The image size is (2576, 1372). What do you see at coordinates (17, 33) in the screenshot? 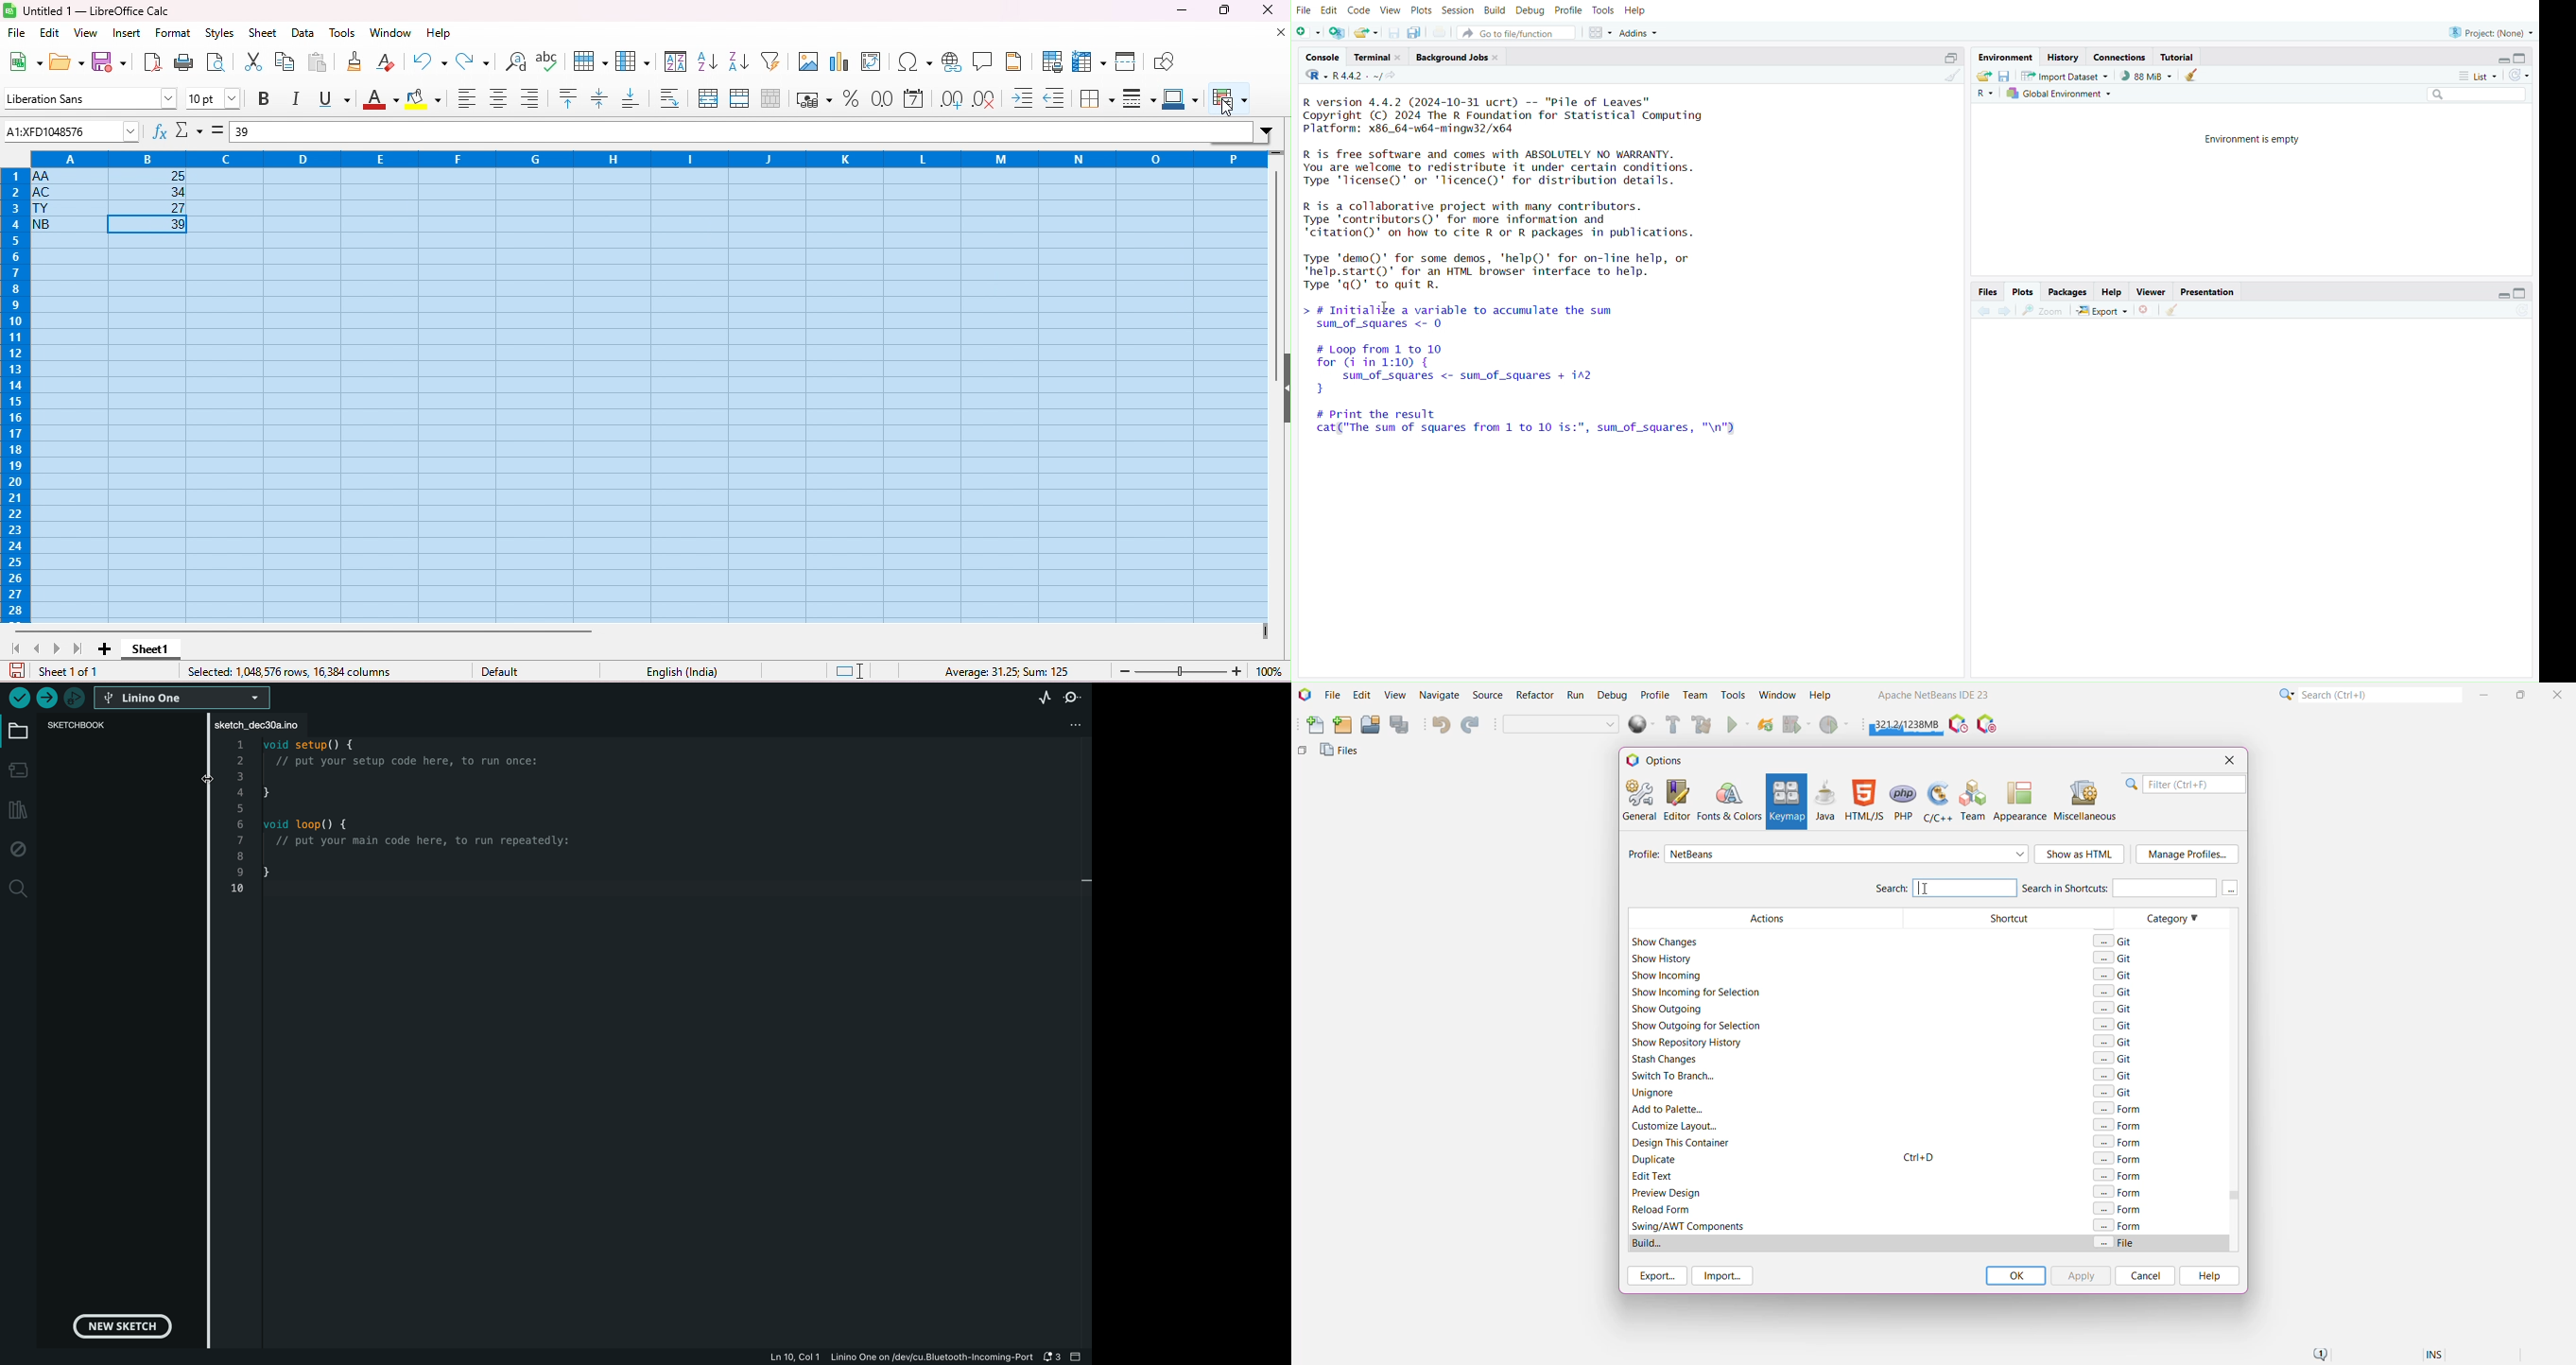
I see `file` at bounding box center [17, 33].